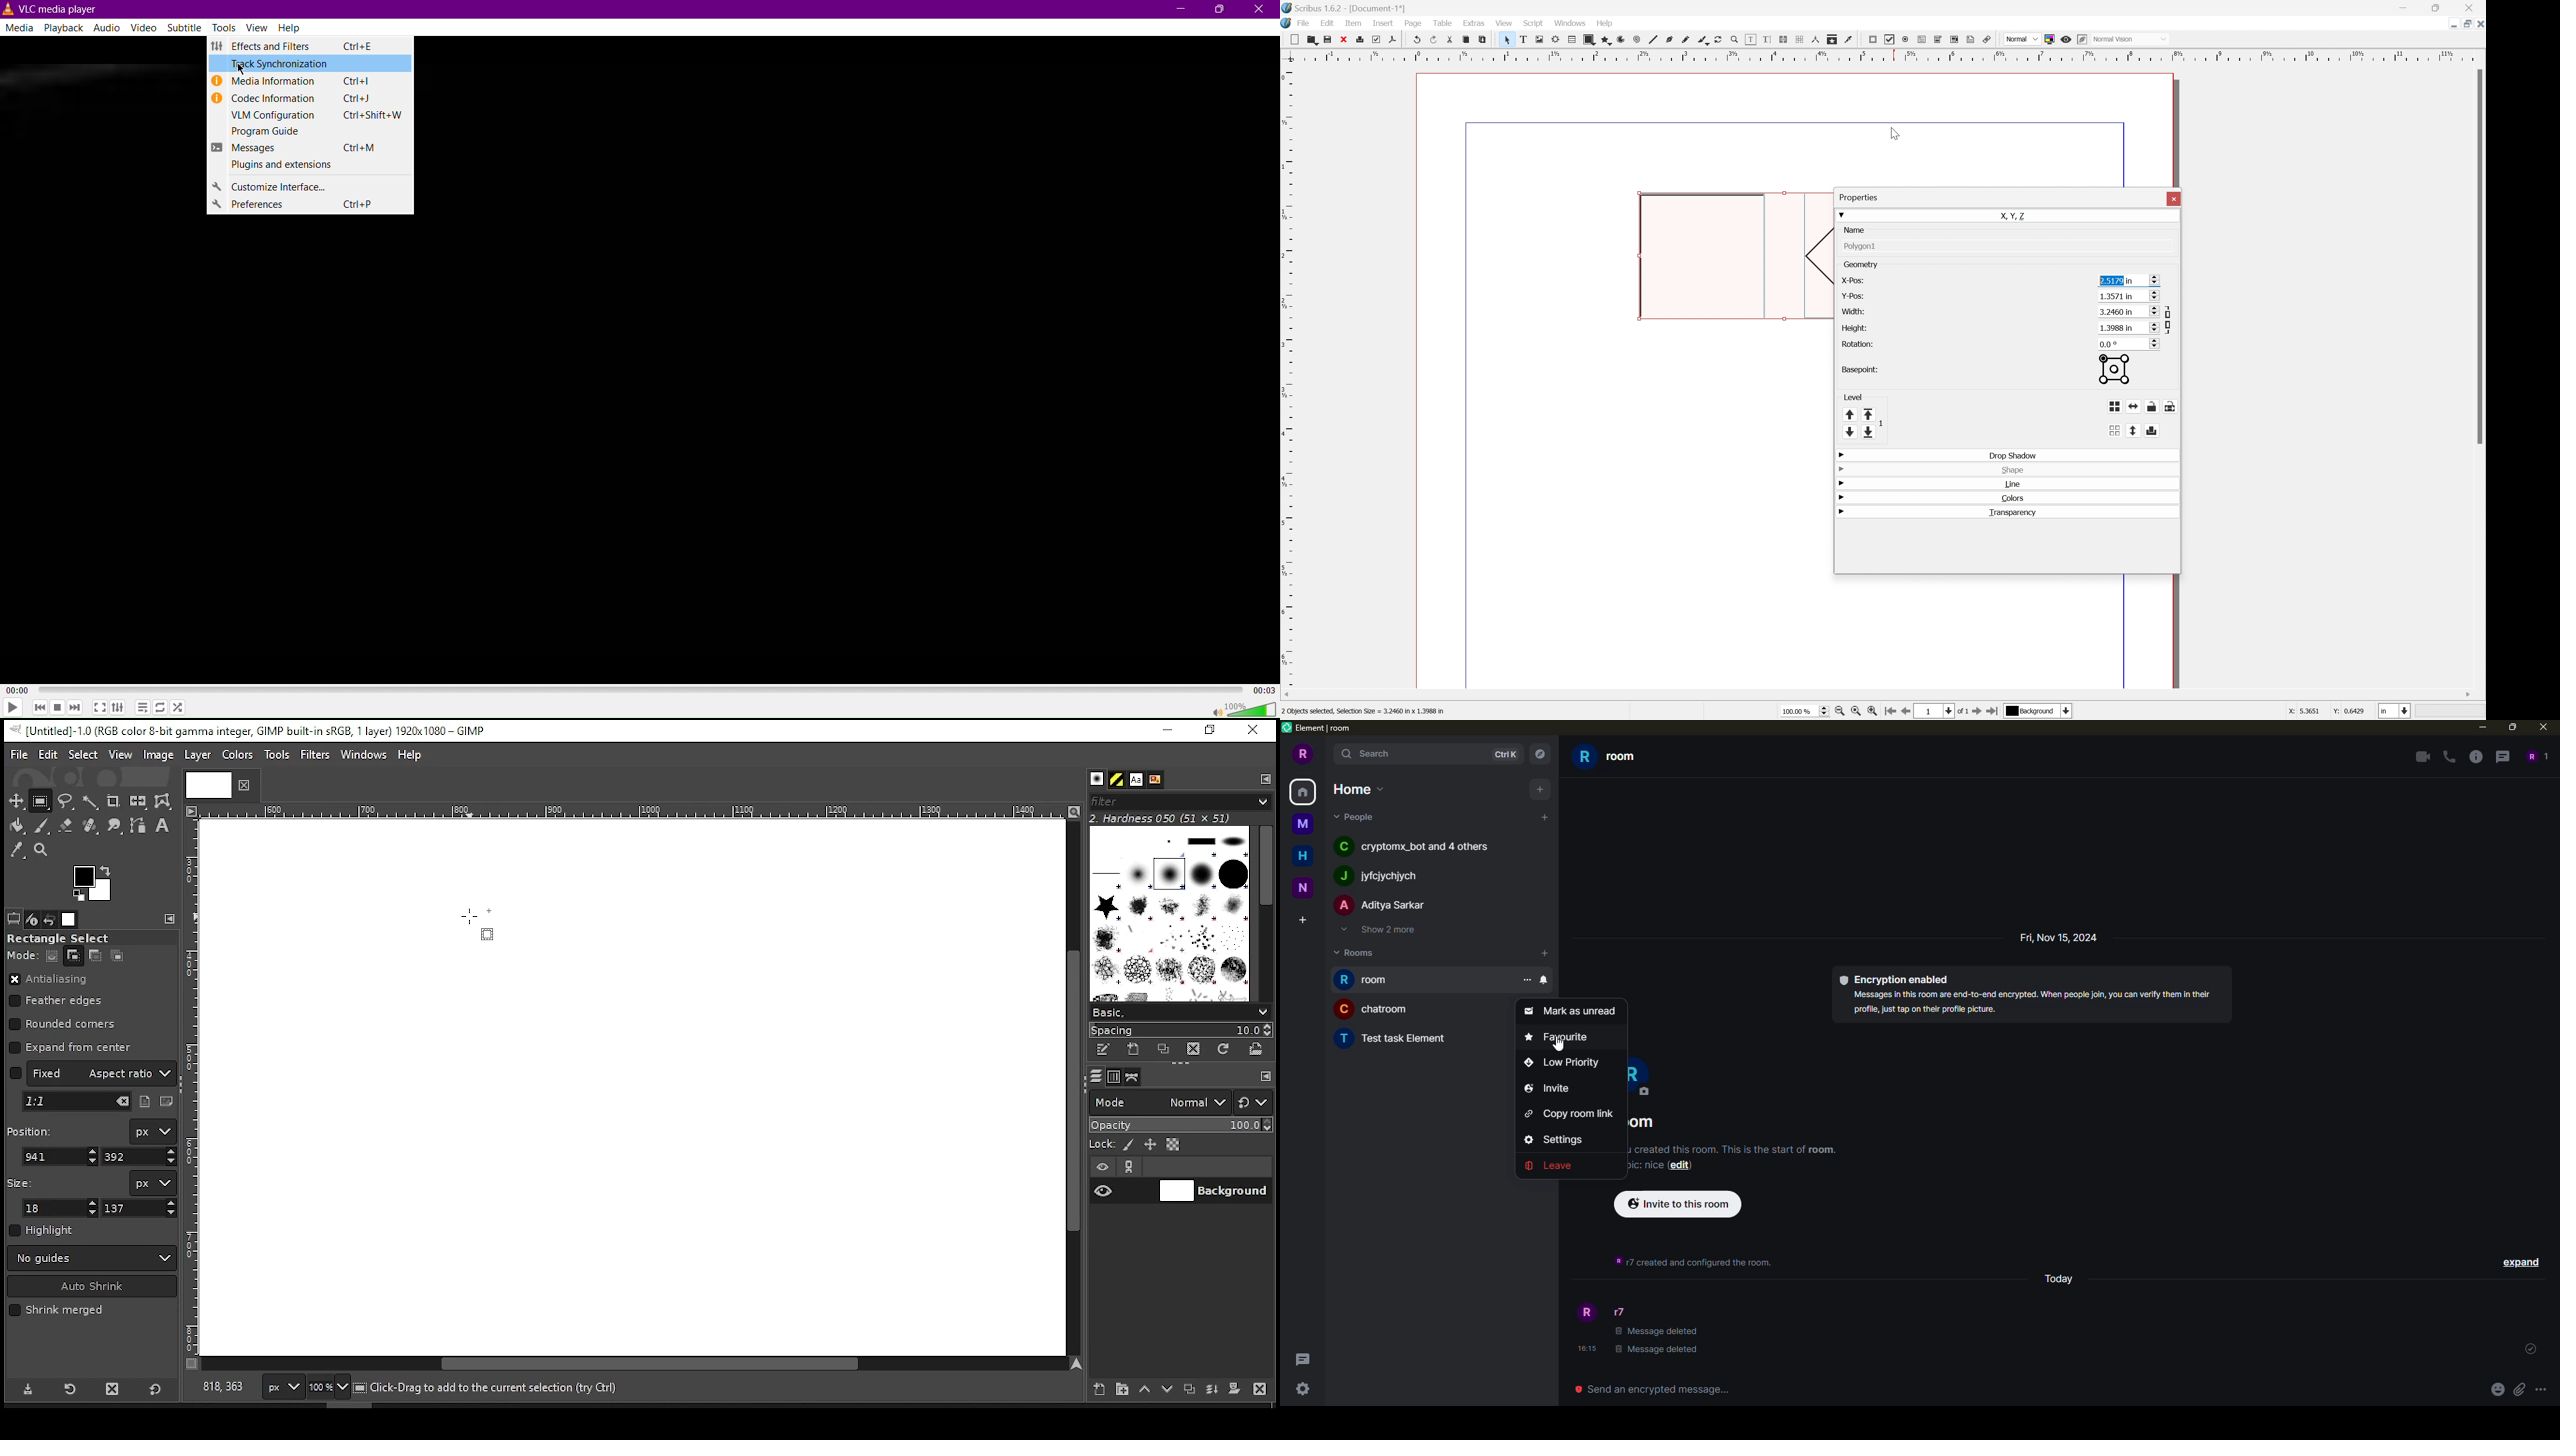 The width and height of the screenshot is (2576, 1456). I want to click on drop down, so click(1844, 213).